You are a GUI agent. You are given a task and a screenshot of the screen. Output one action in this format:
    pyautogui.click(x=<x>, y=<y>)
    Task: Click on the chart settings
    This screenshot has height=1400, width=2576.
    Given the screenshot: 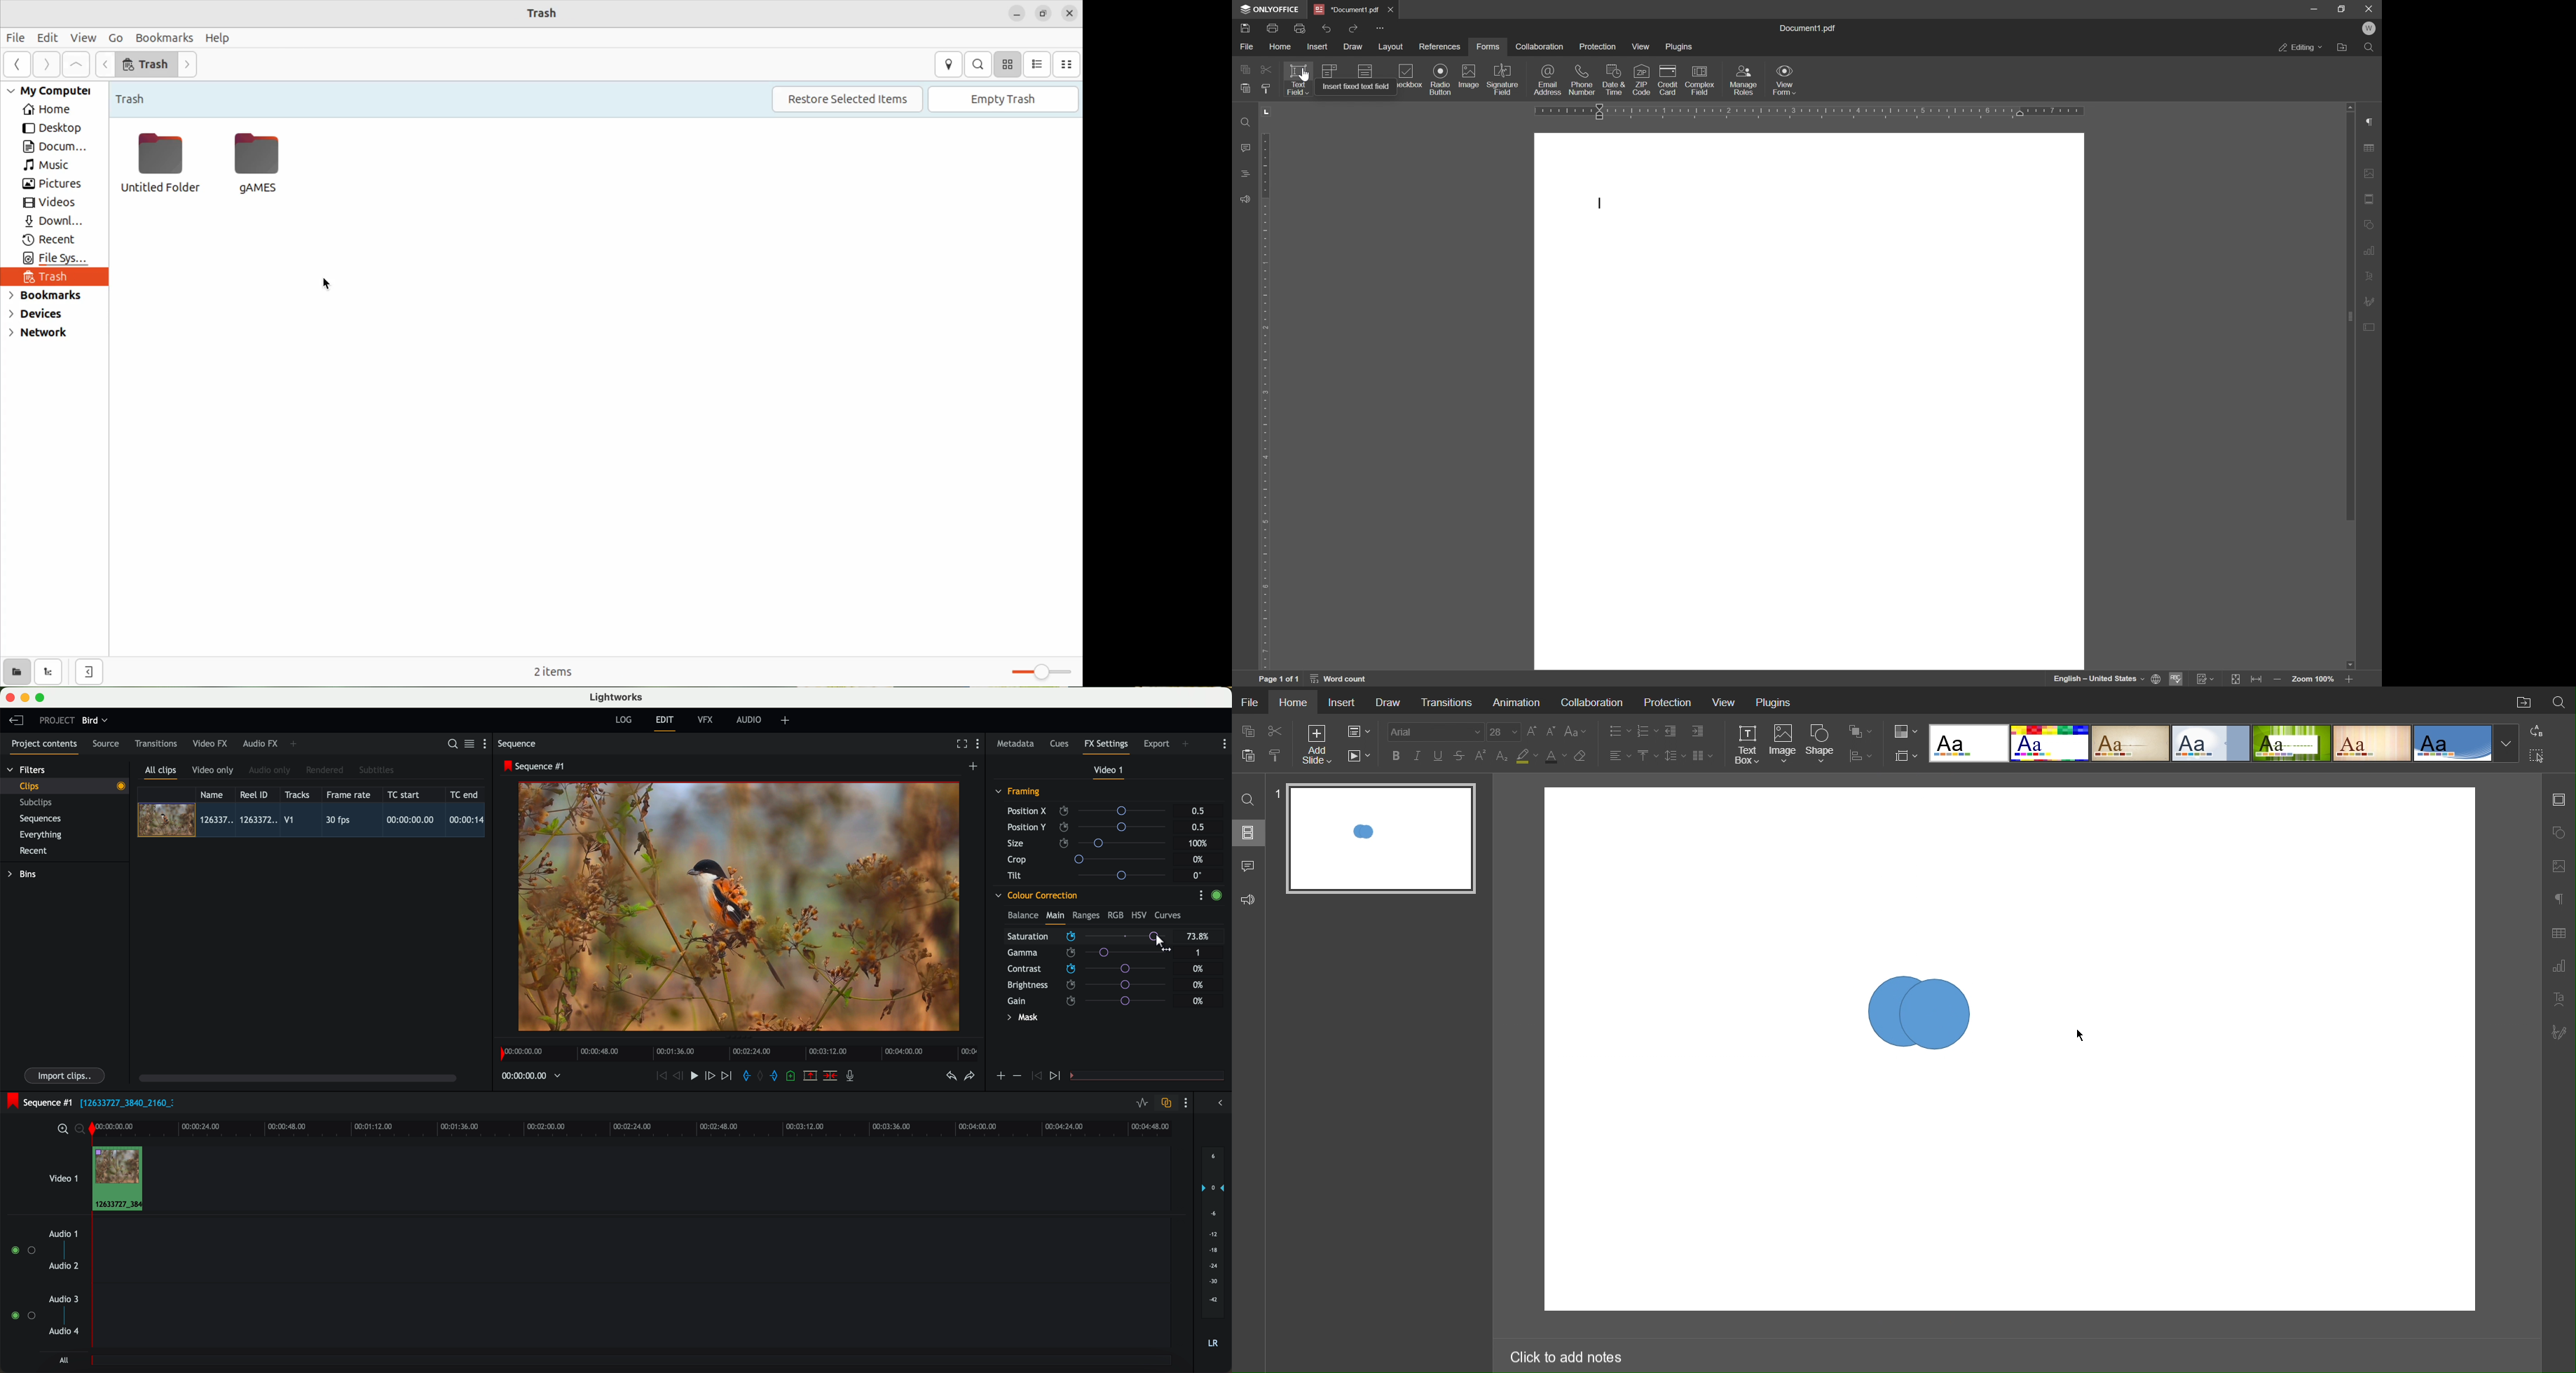 What is the action you would take?
    pyautogui.click(x=2372, y=252)
    